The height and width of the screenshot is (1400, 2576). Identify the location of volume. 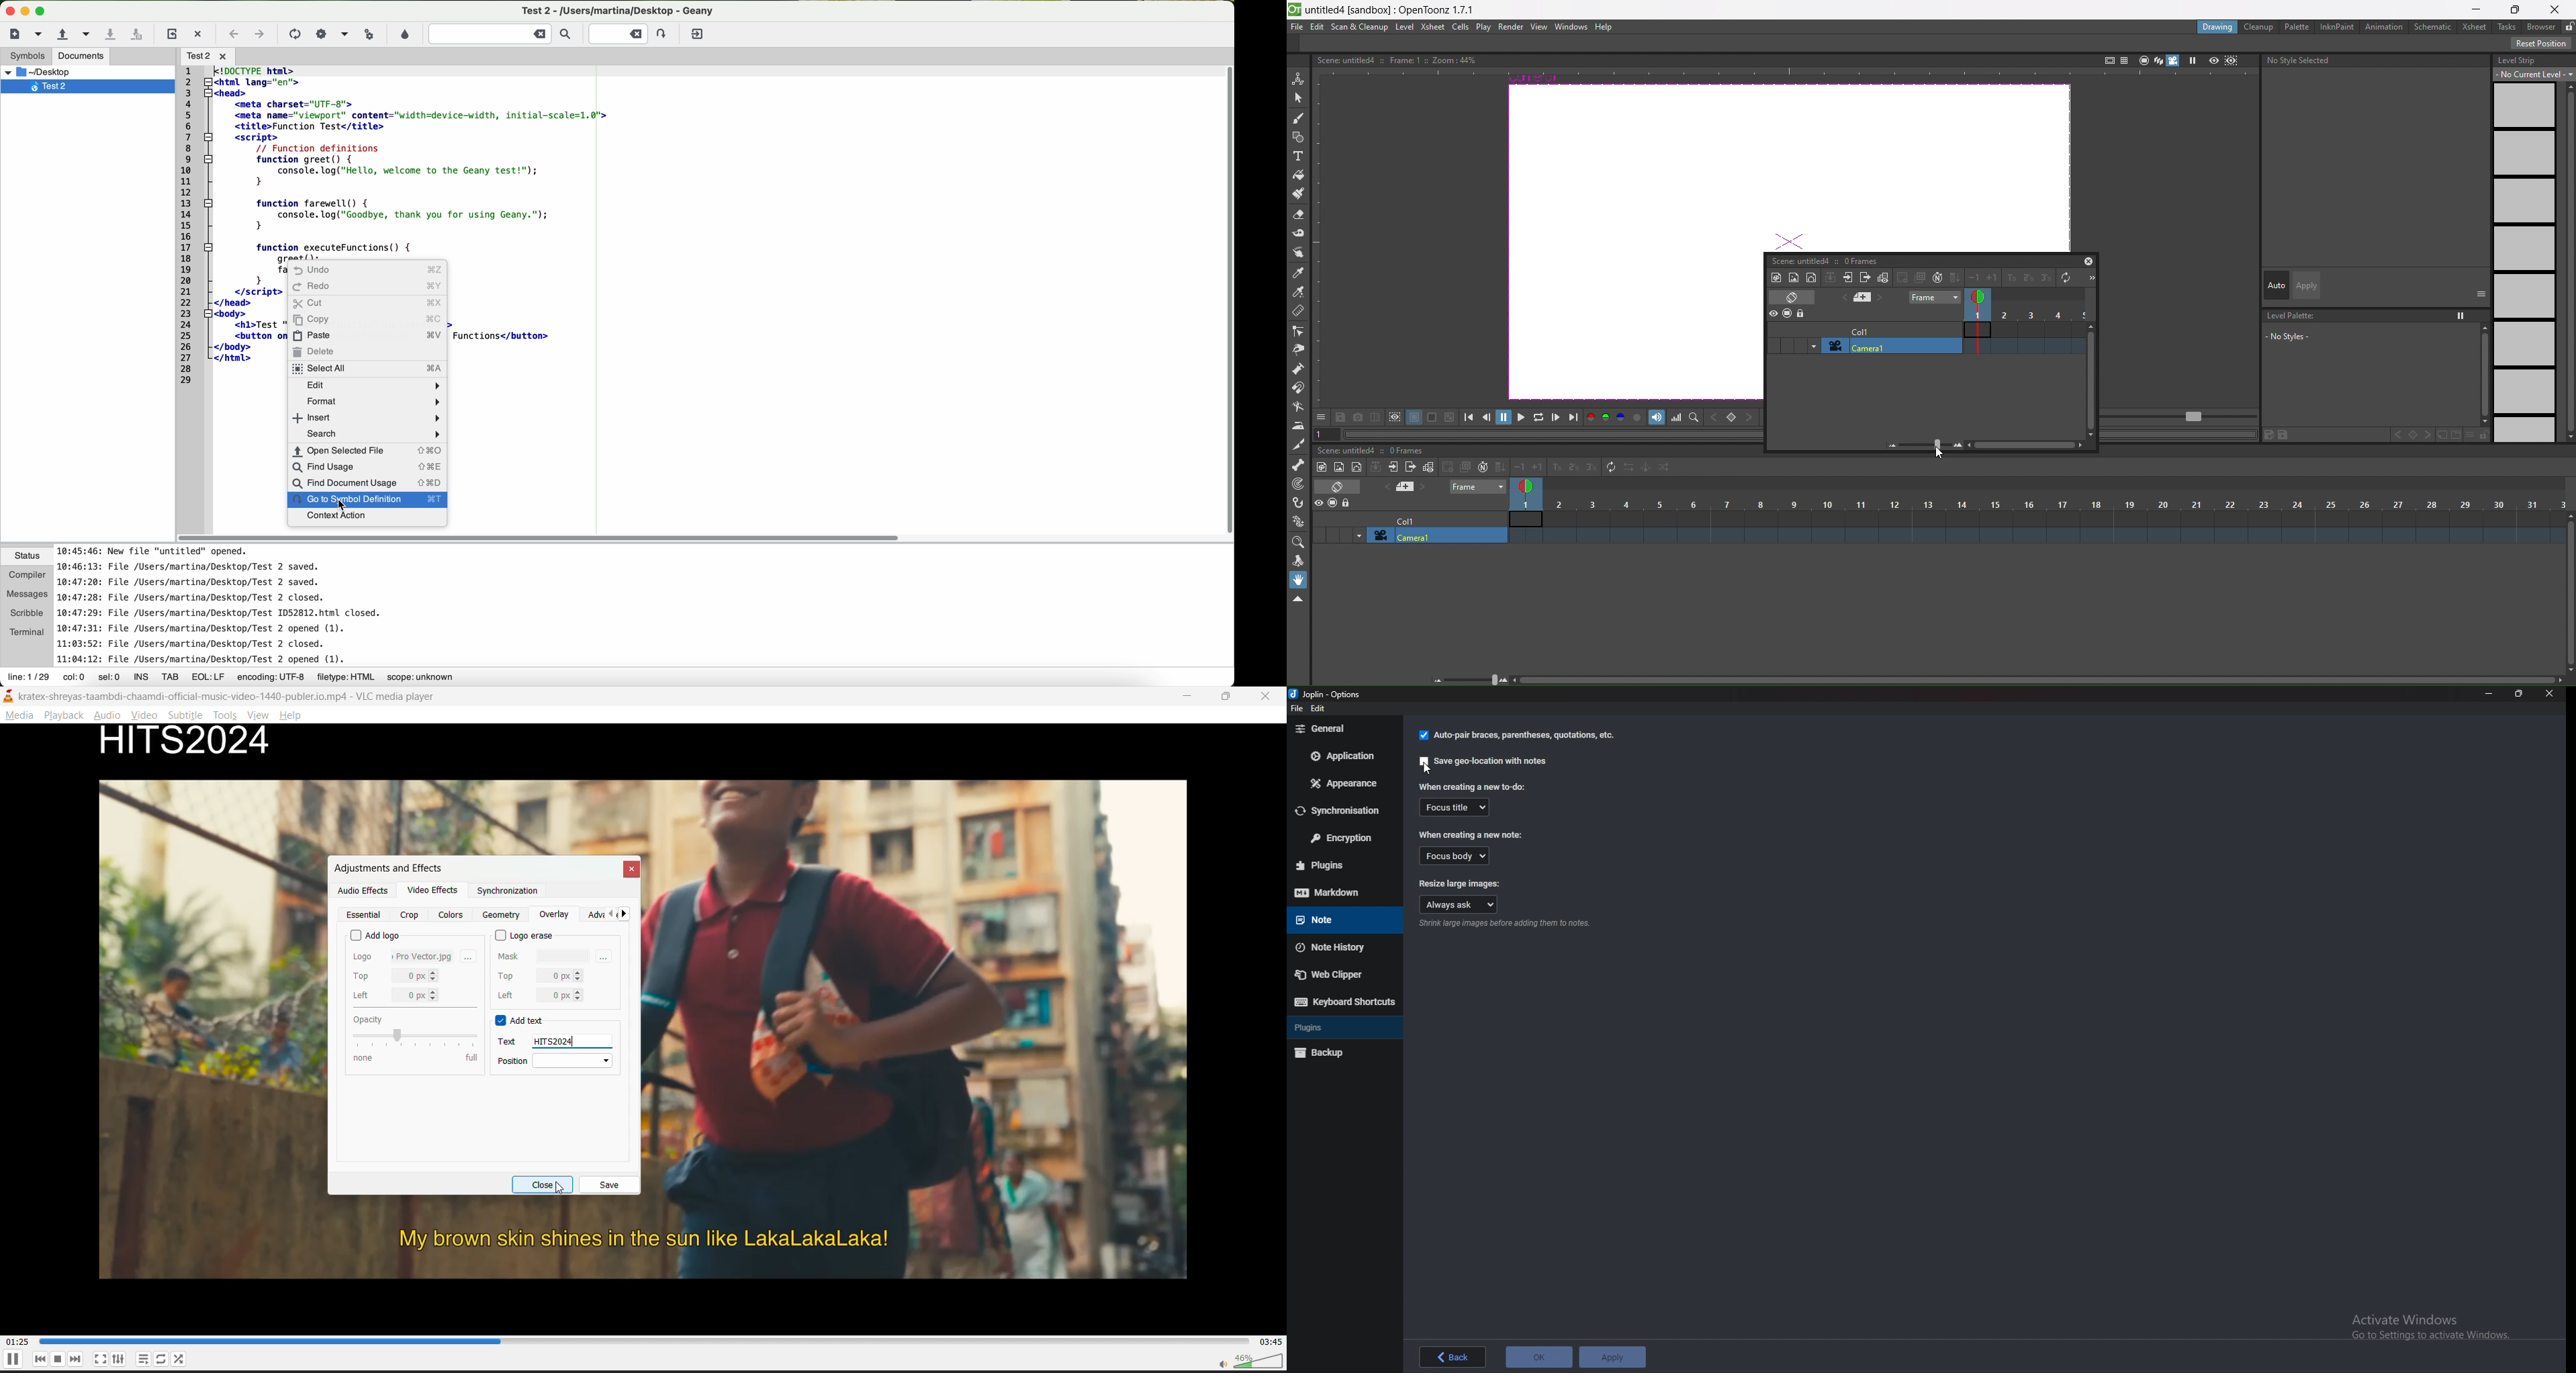
(1246, 1361).